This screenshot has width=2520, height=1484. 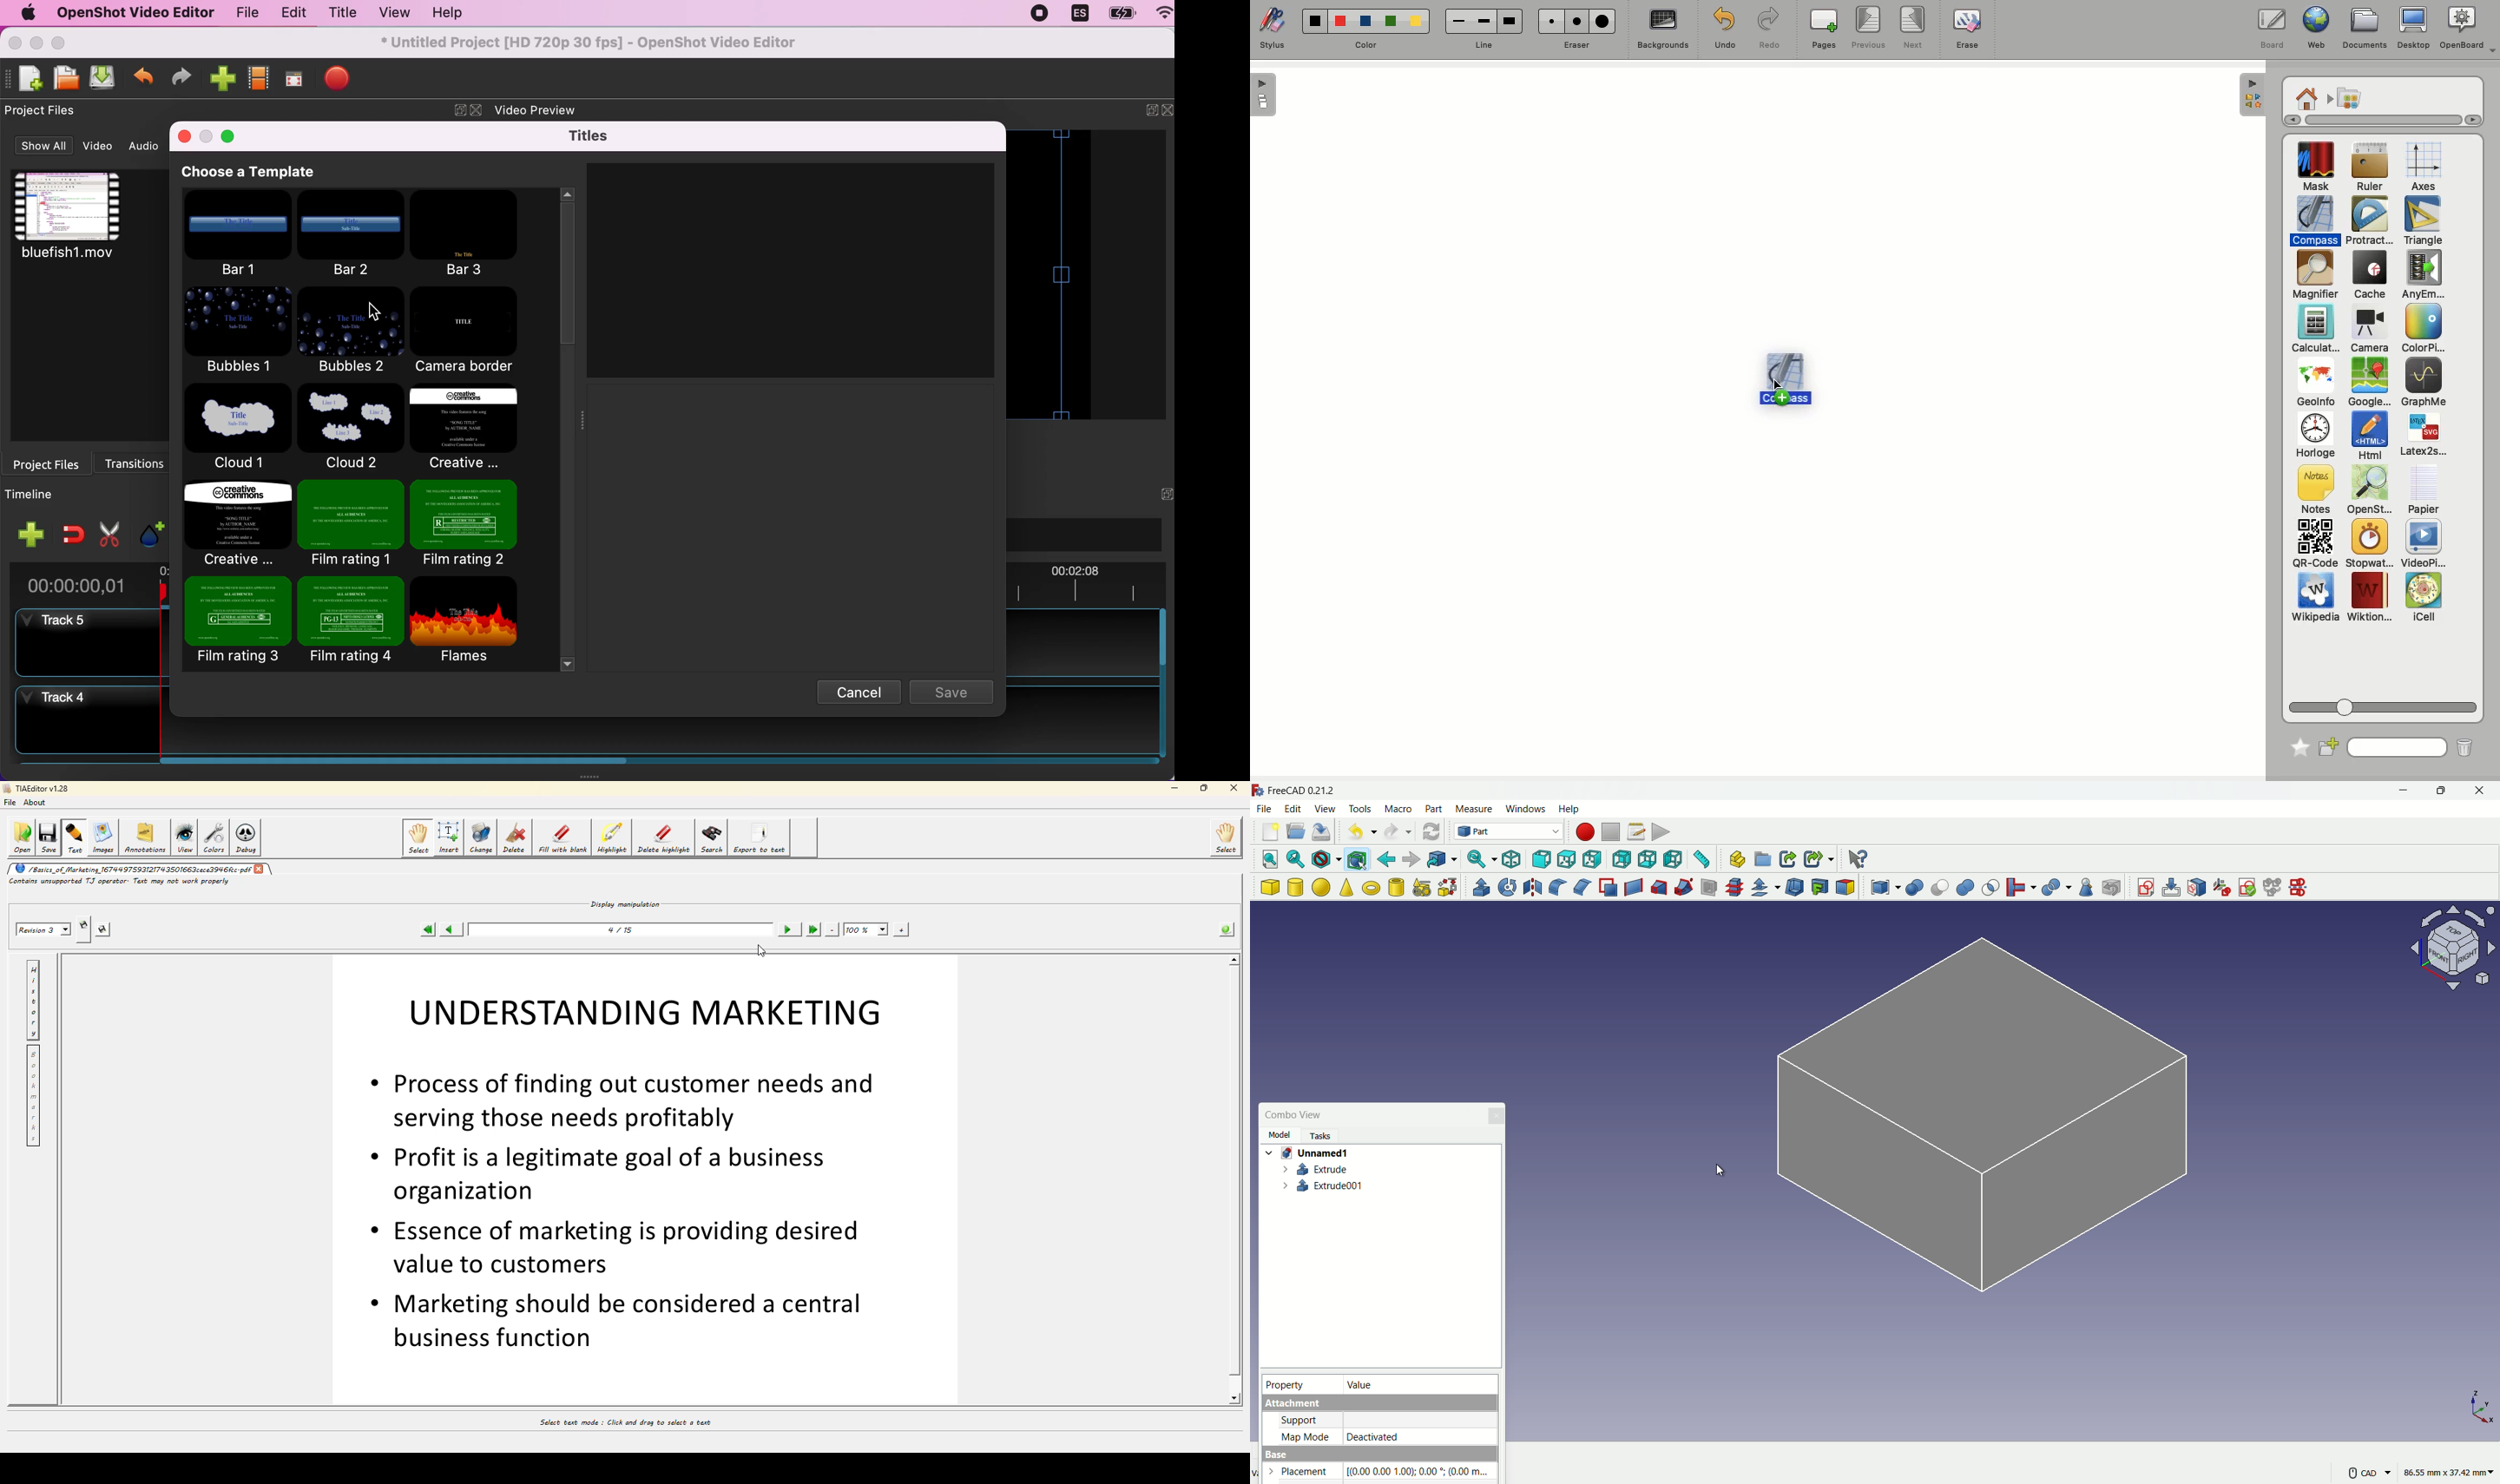 I want to click on save file, so click(x=1321, y=832).